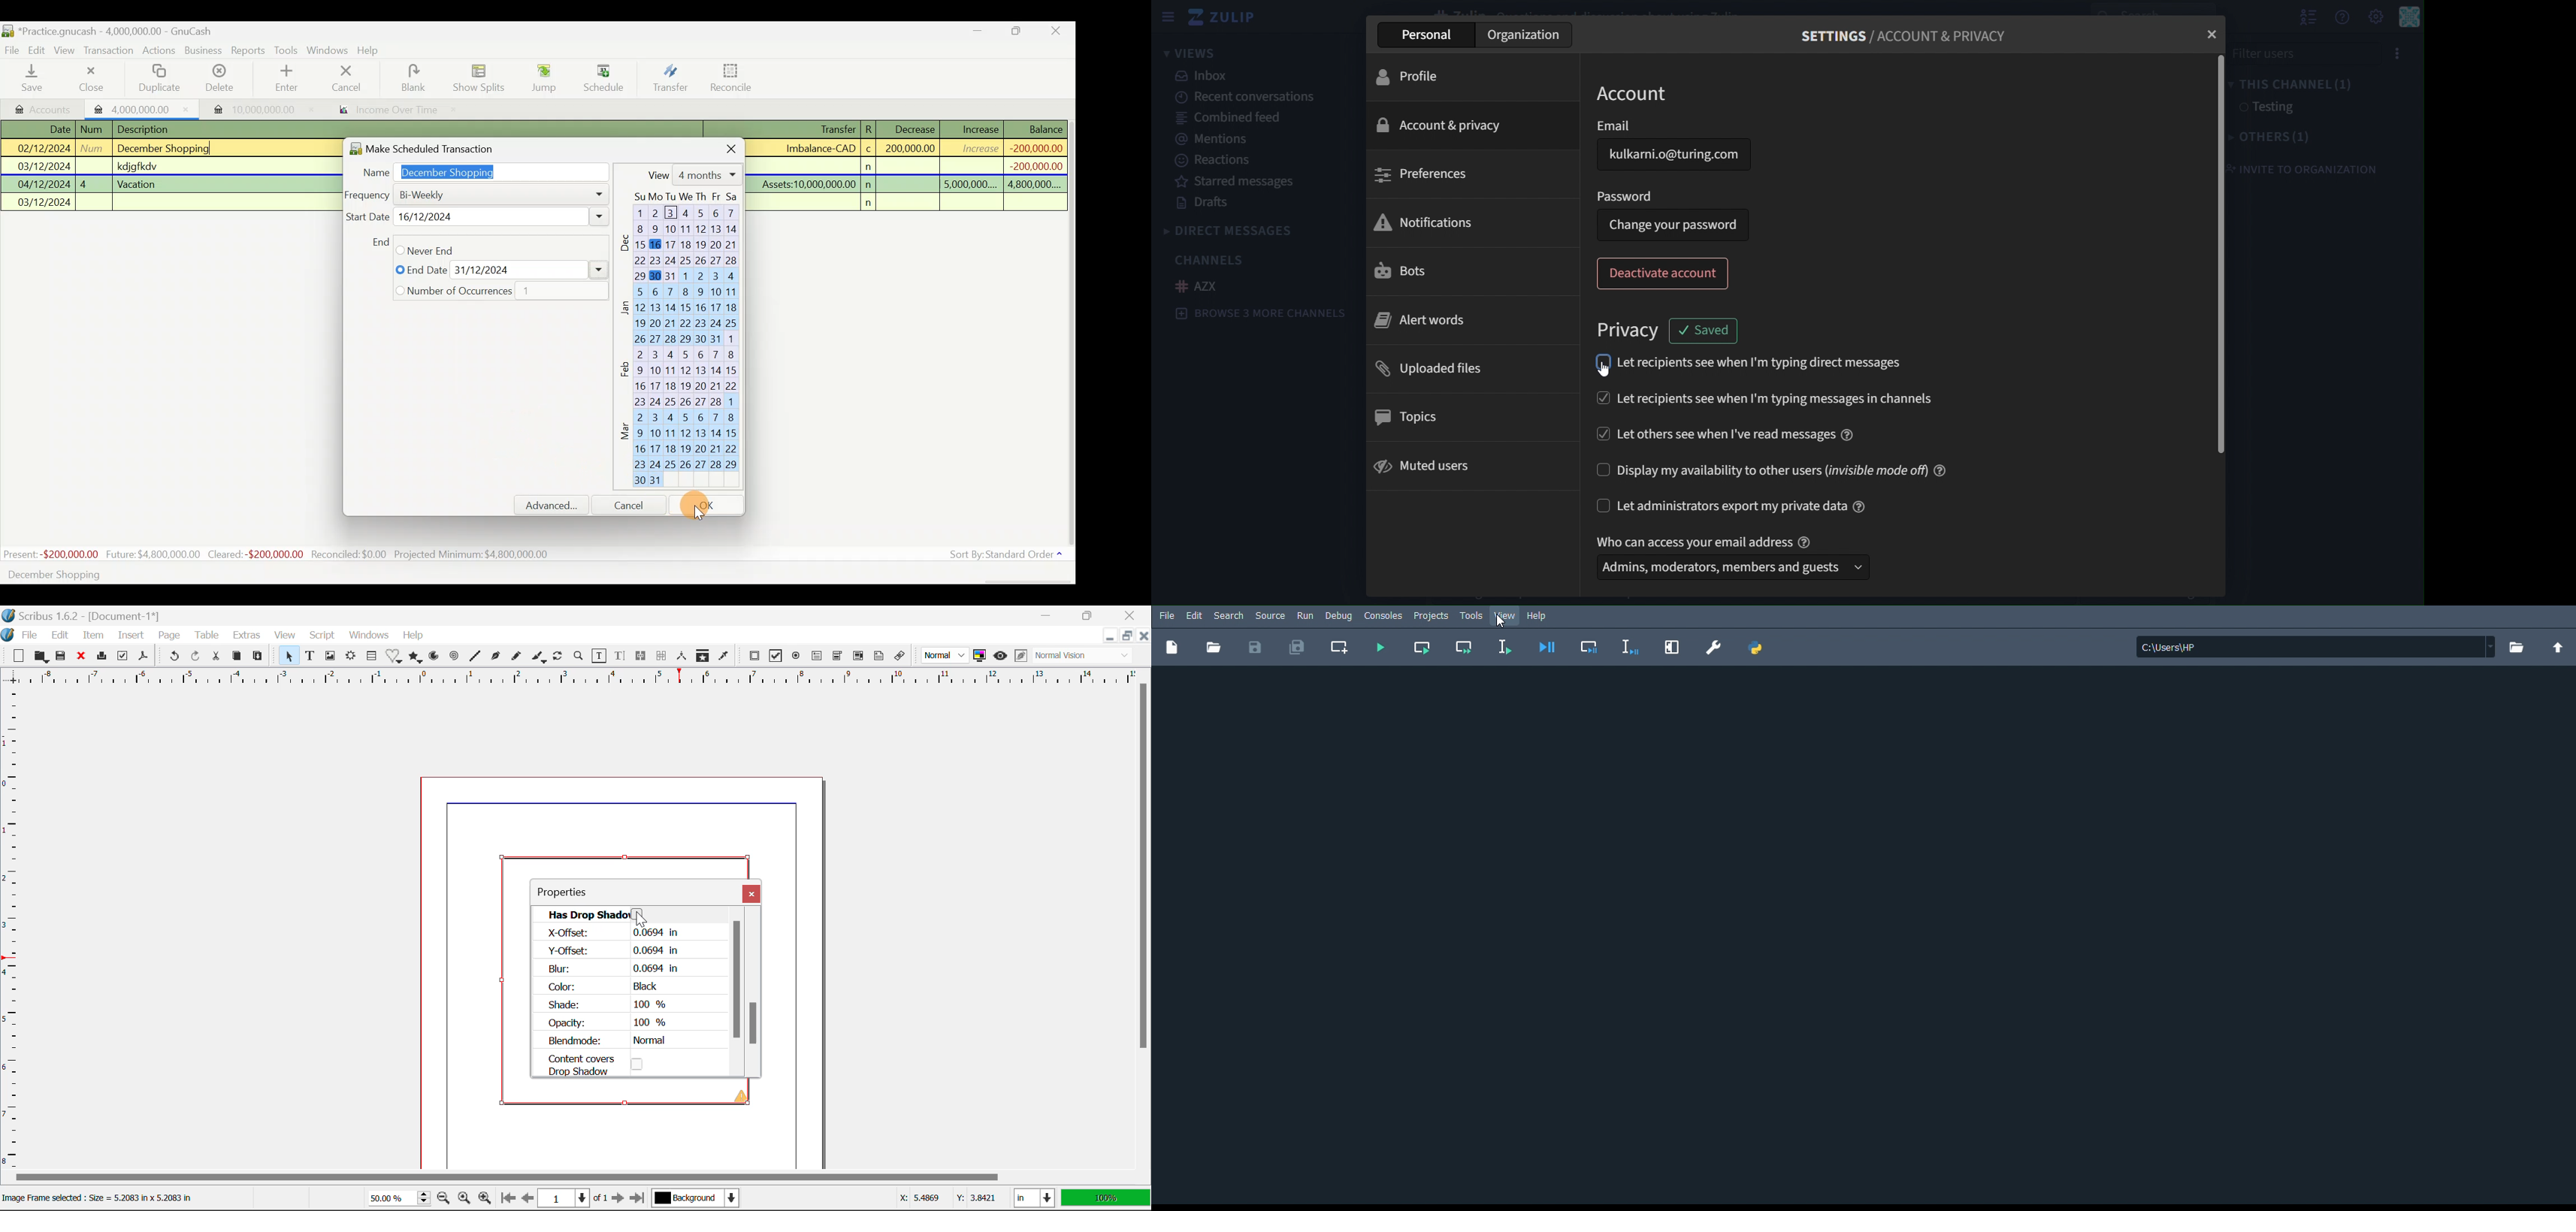 The width and height of the screenshot is (2576, 1232). I want to click on Image Frame selected : Size = 5.2083 in x 5.2083 in, so click(104, 1198).